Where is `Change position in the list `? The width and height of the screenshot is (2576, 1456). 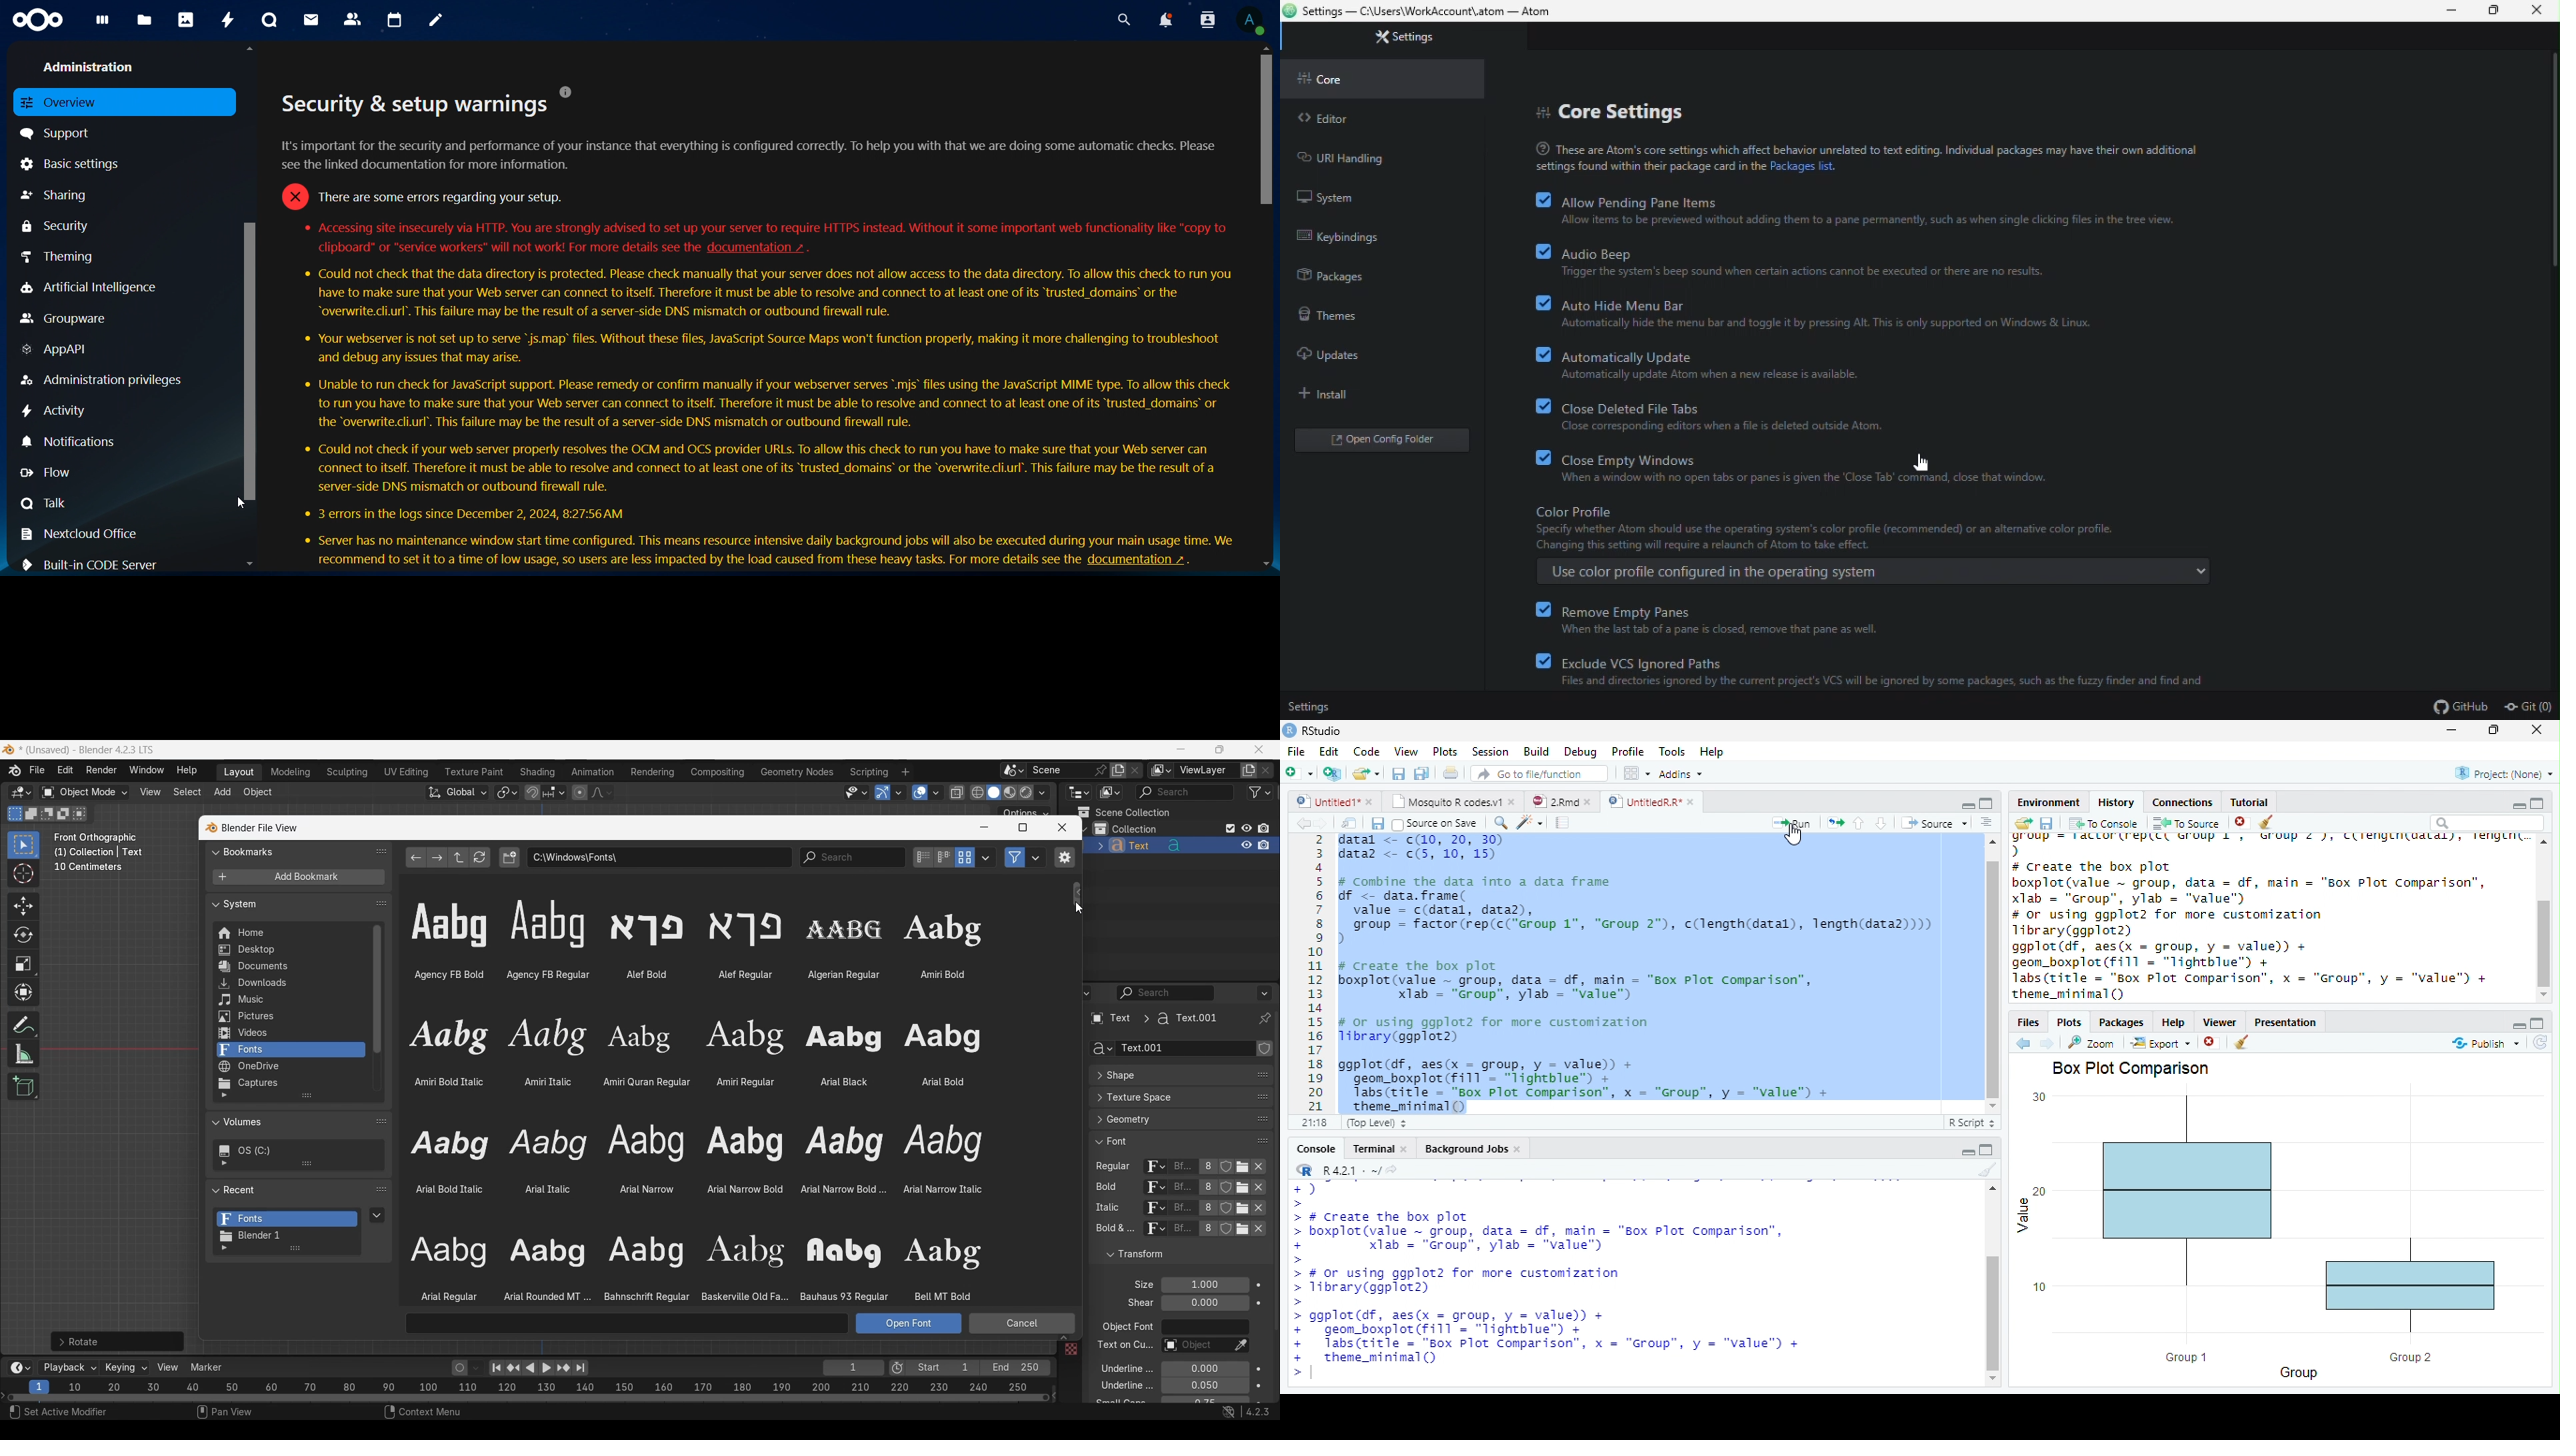
Change position in the list  is located at coordinates (1263, 1138).